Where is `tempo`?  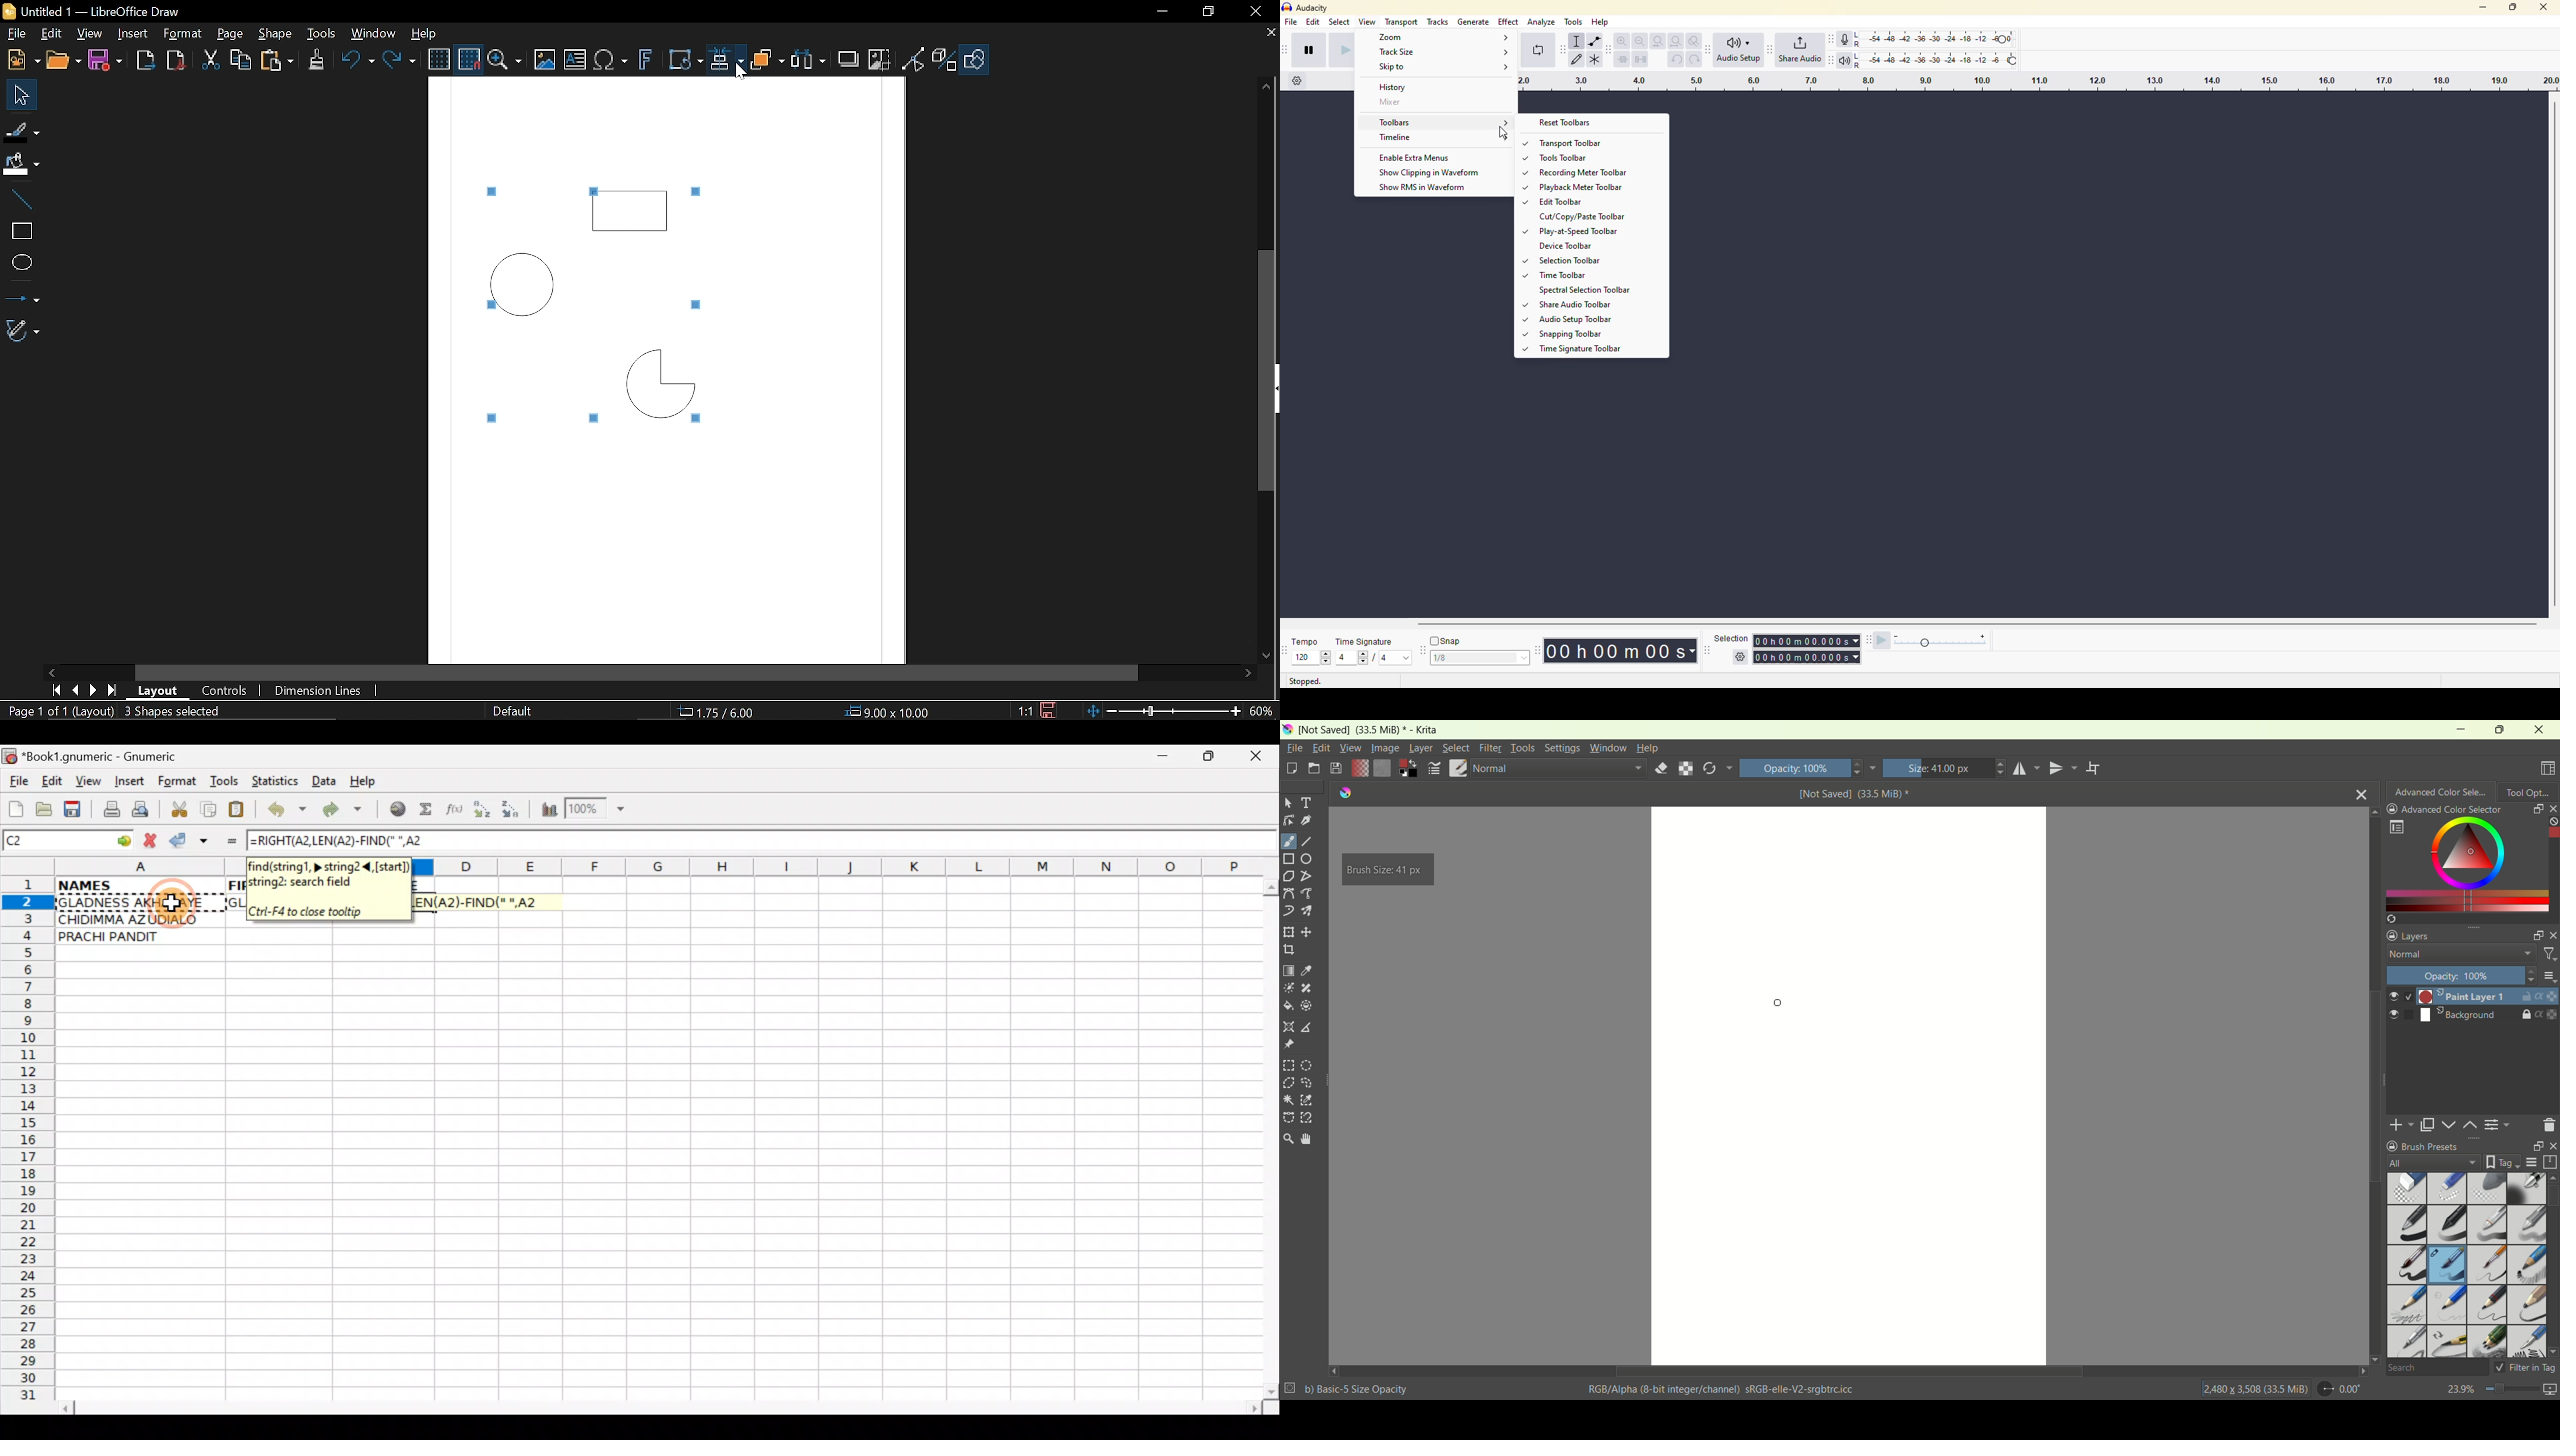 tempo is located at coordinates (1303, 642).